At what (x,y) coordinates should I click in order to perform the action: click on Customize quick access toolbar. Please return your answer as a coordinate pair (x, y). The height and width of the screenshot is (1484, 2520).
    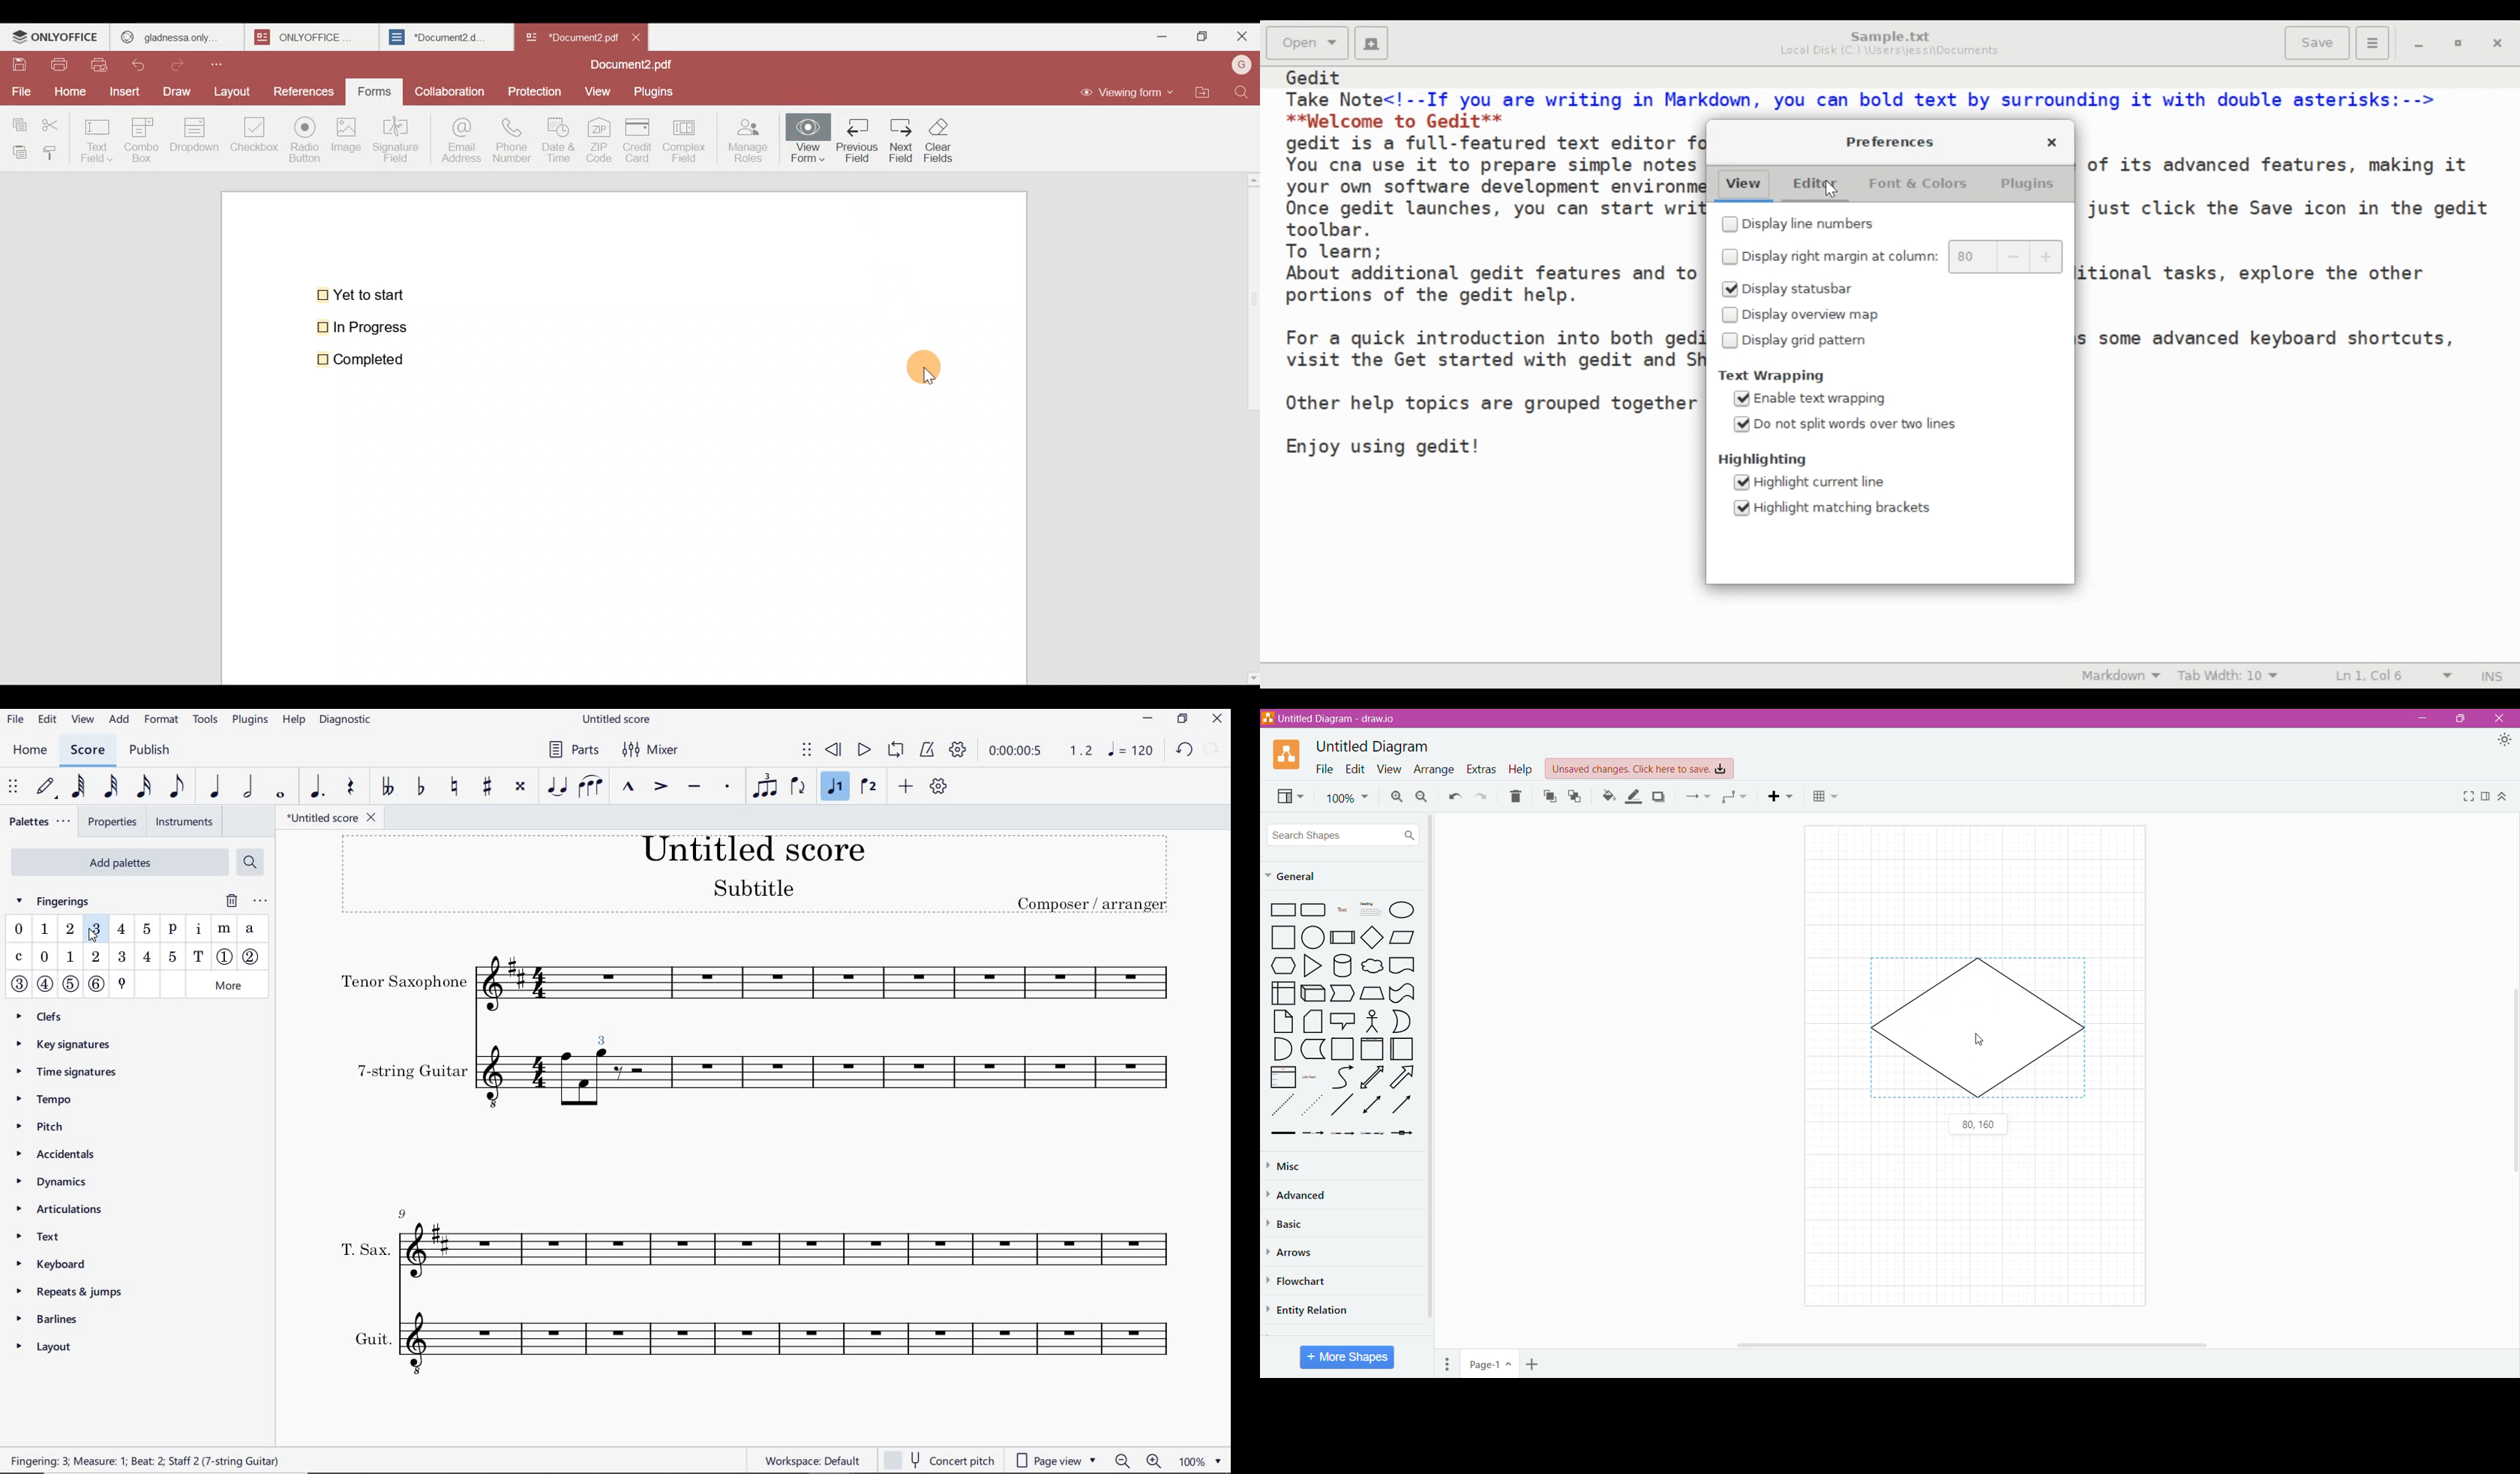
    Looking at the image, I should click on (228, 62).